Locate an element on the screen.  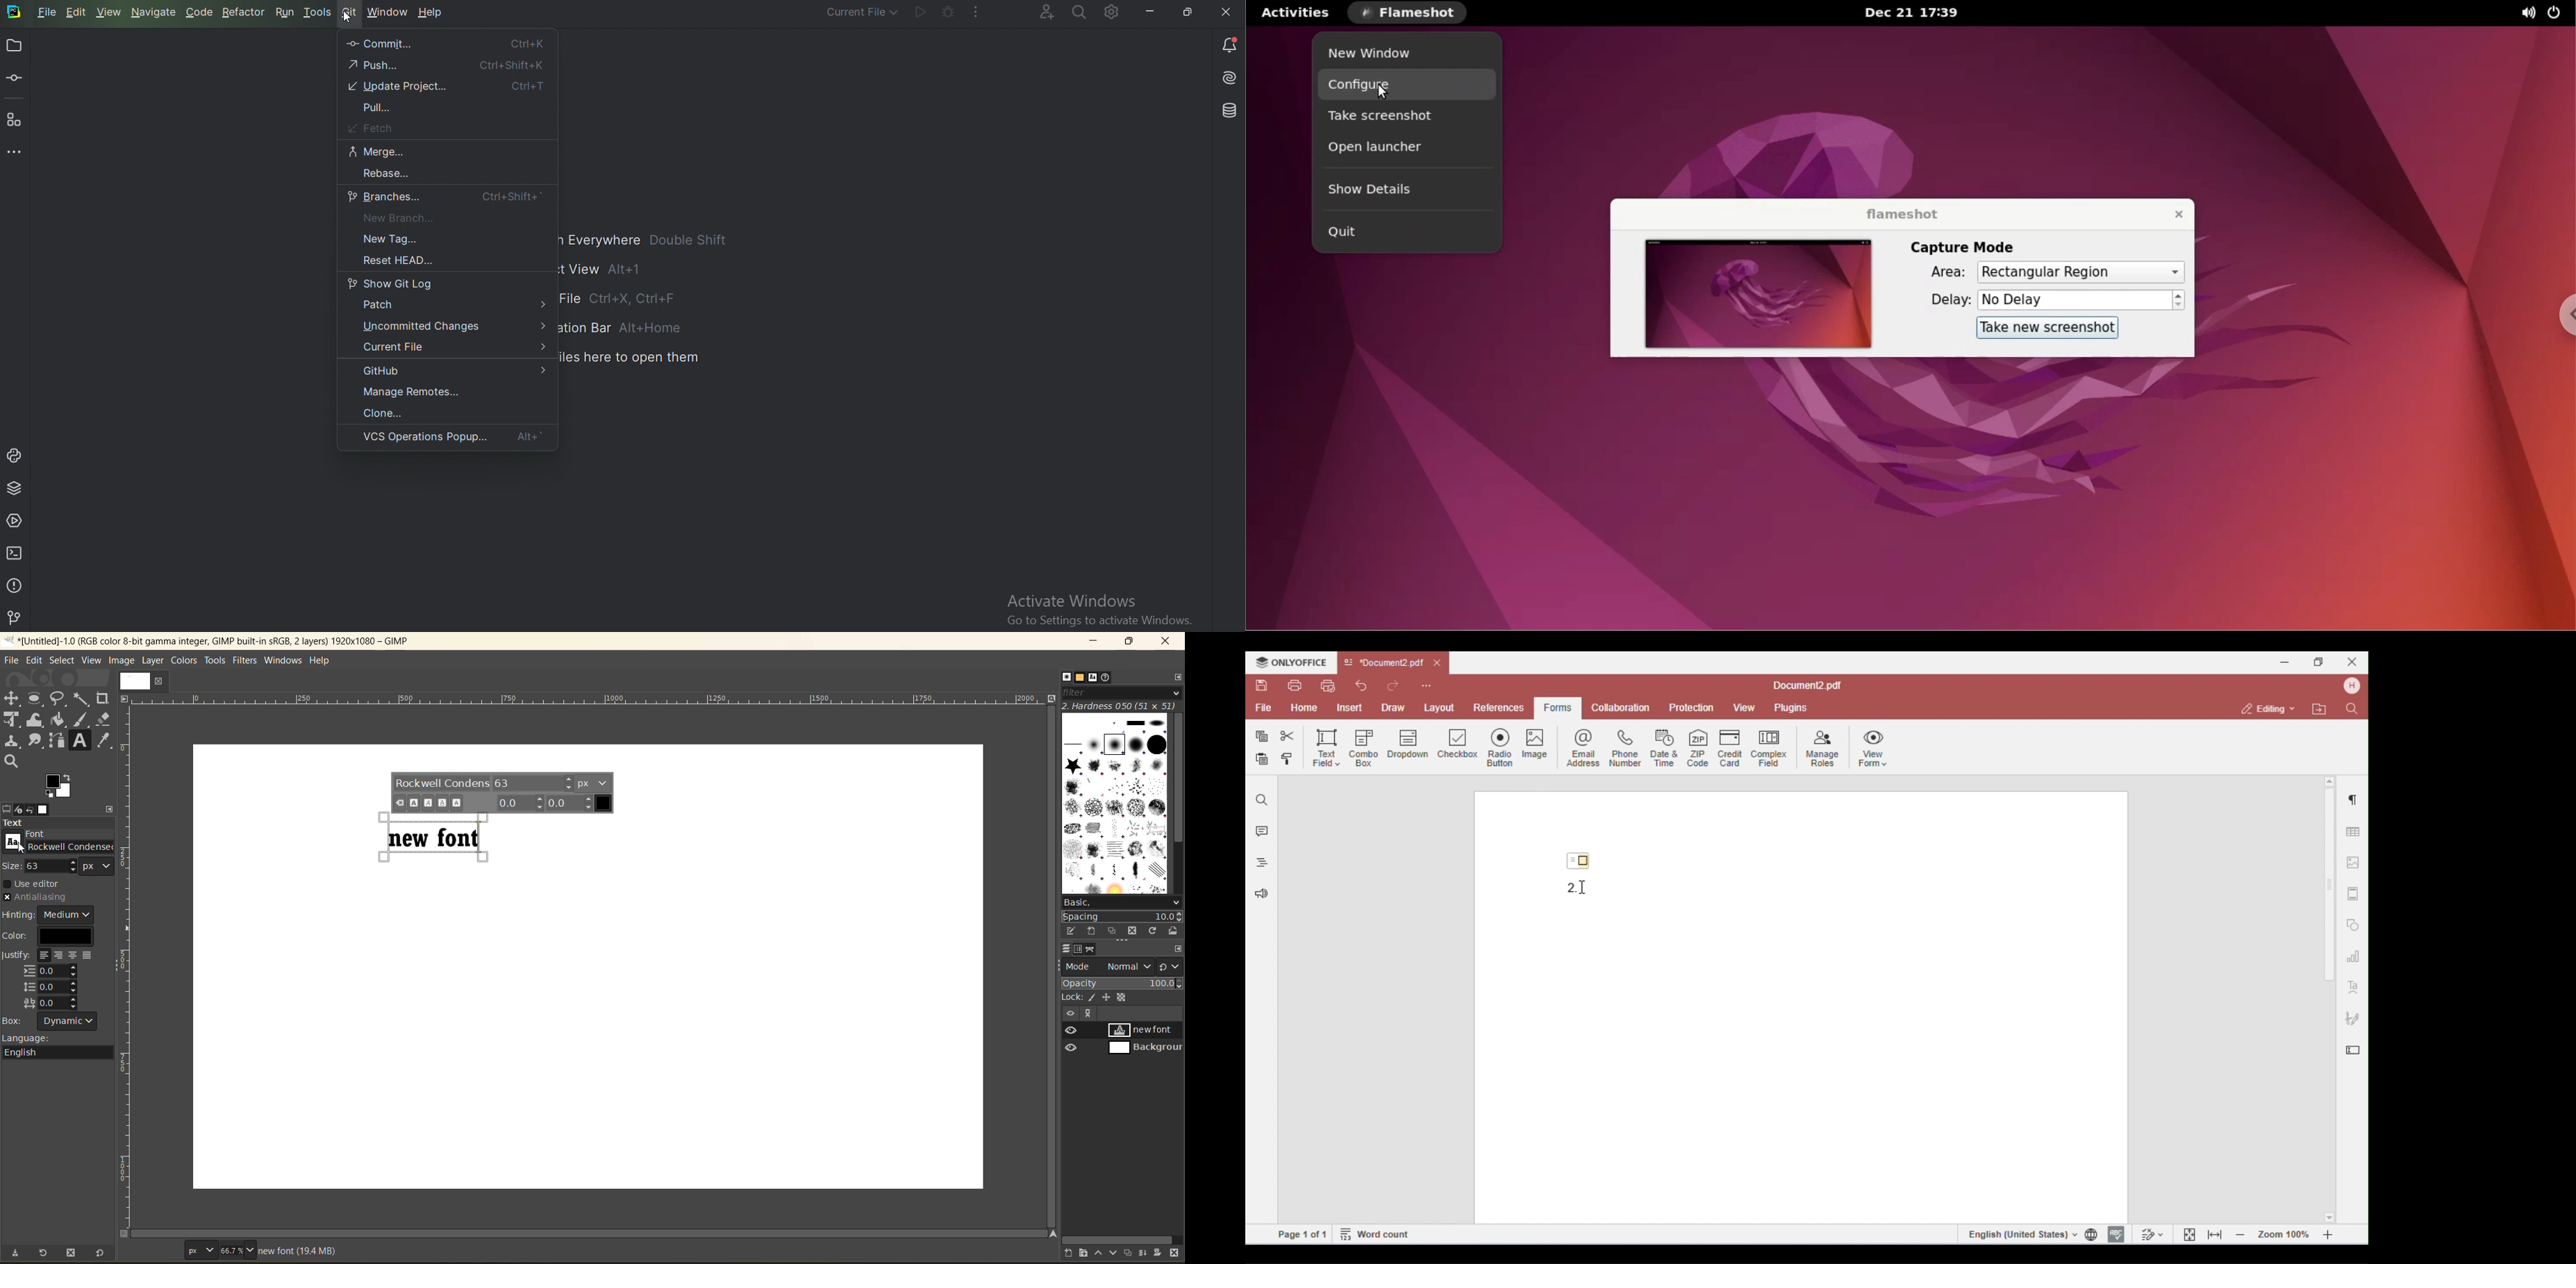
Drop files here to open them is located at coordinates (631, 358).